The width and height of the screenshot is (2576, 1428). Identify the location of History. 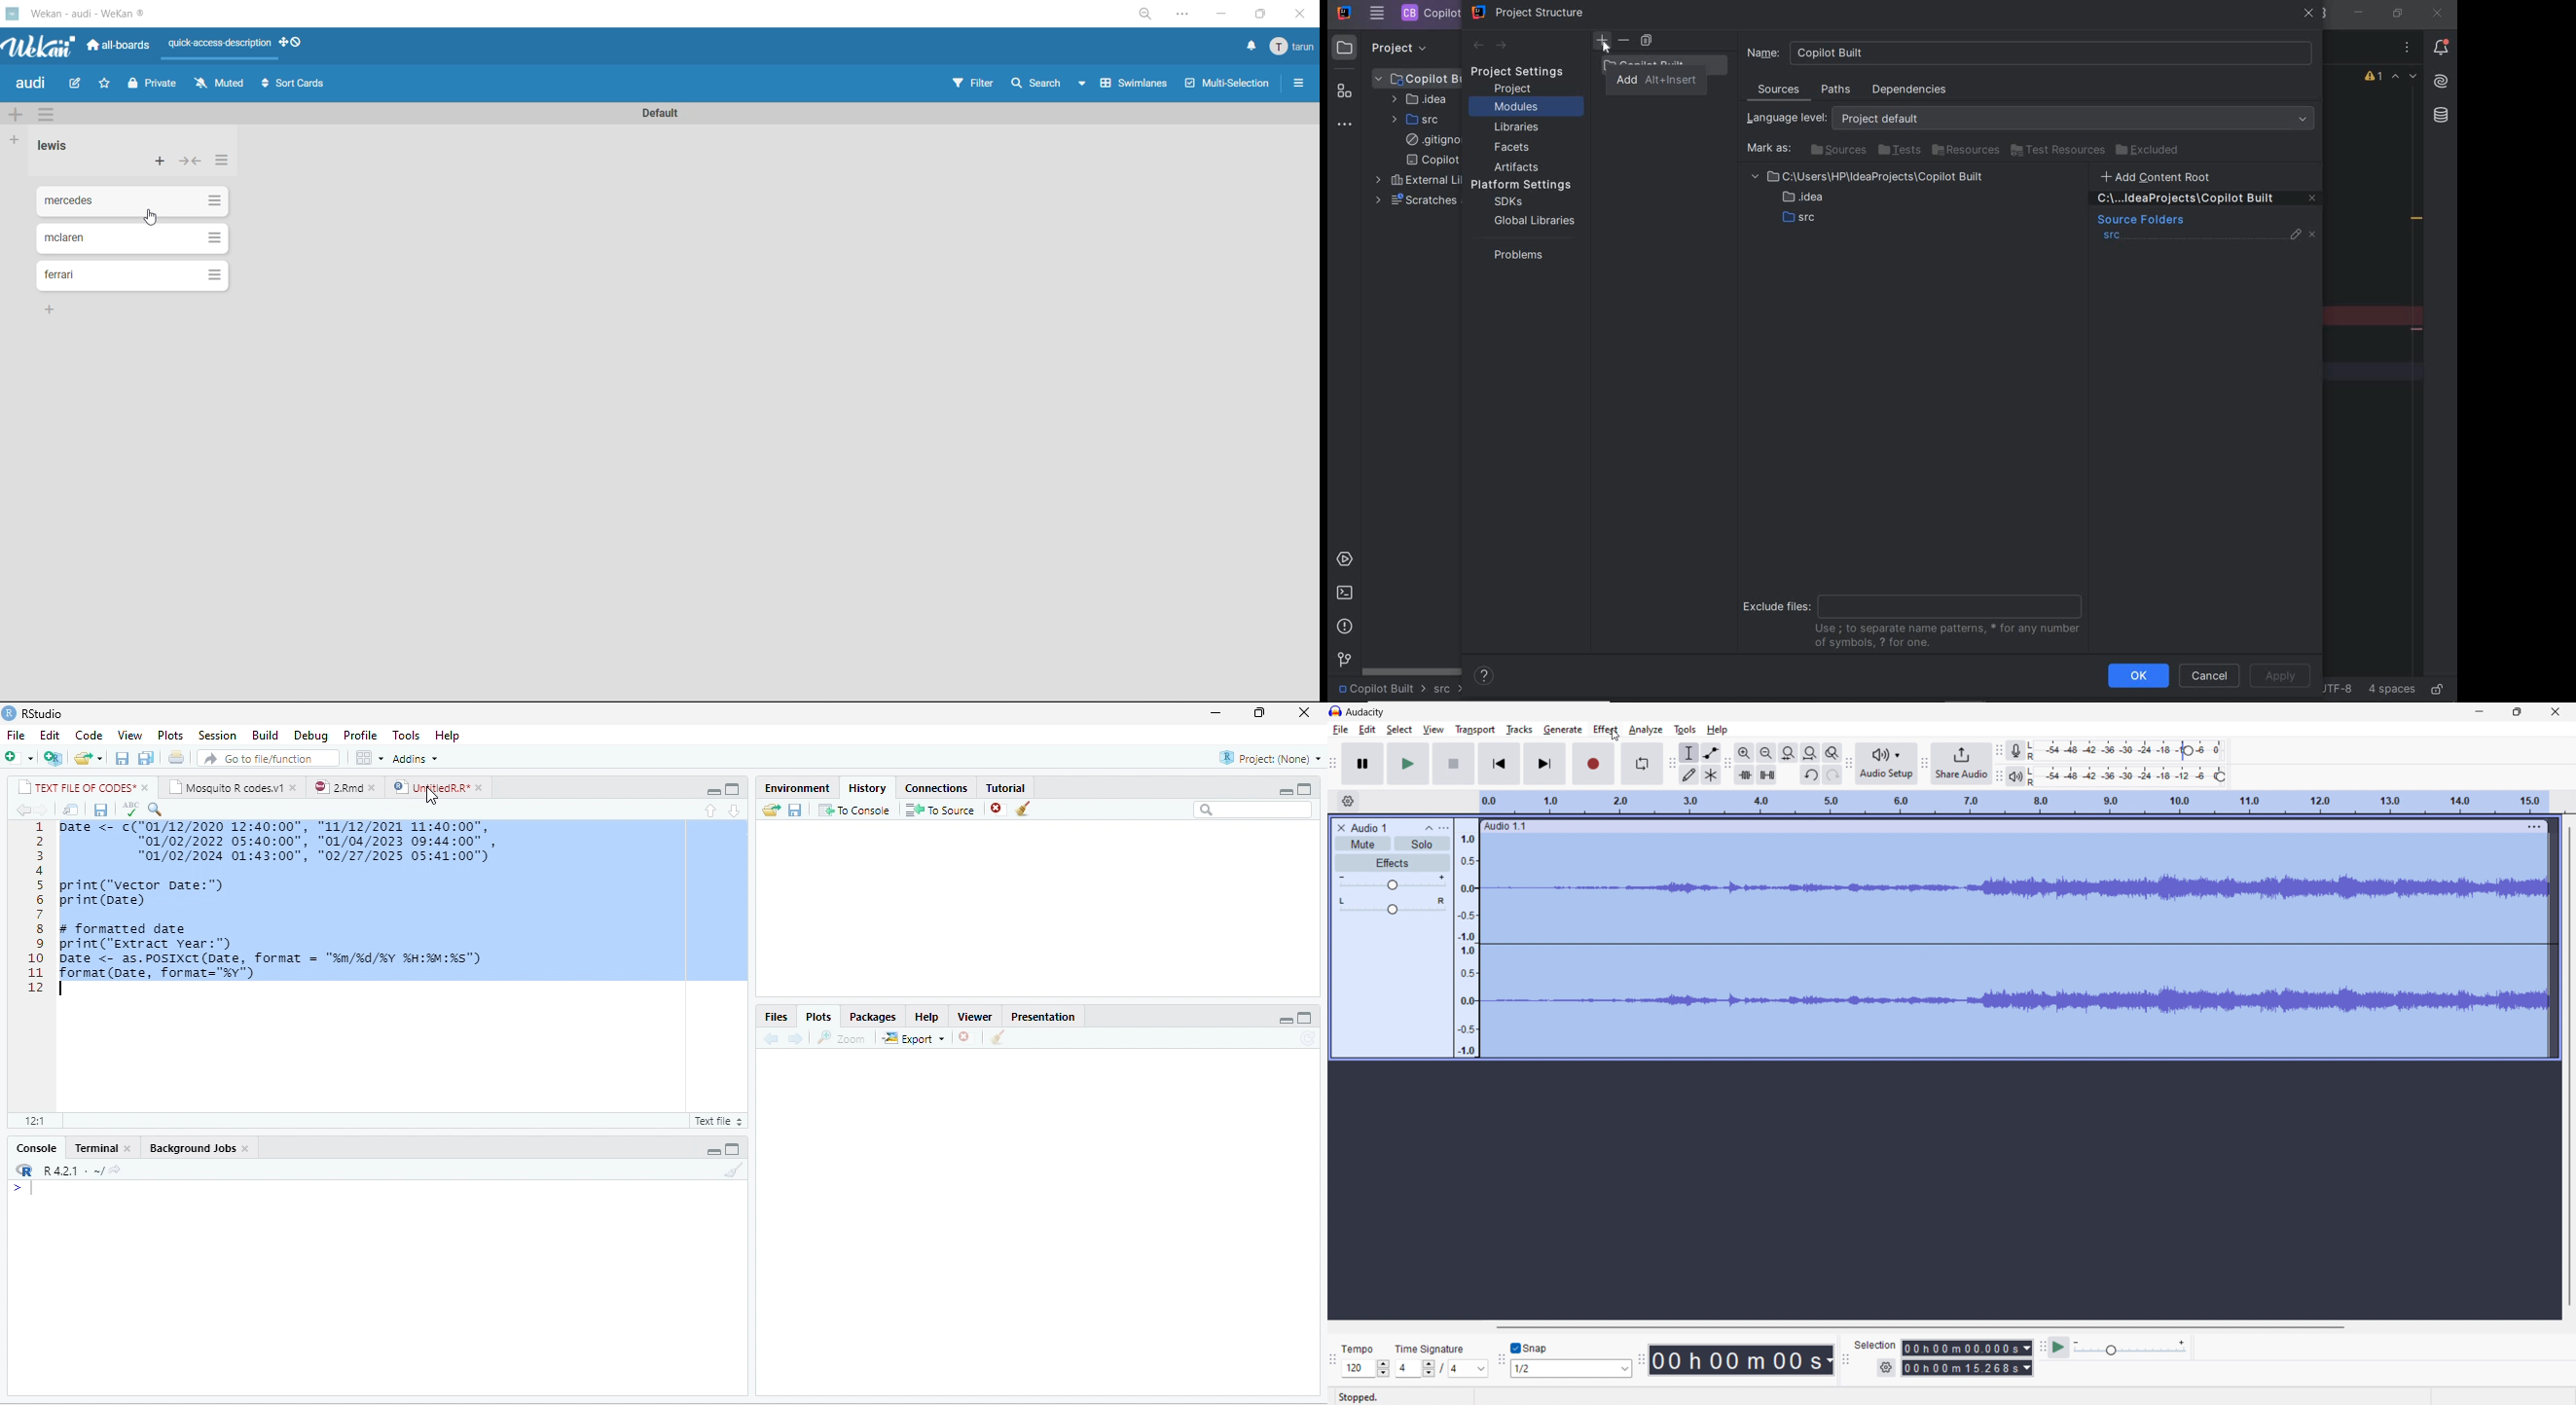
(867, 789).